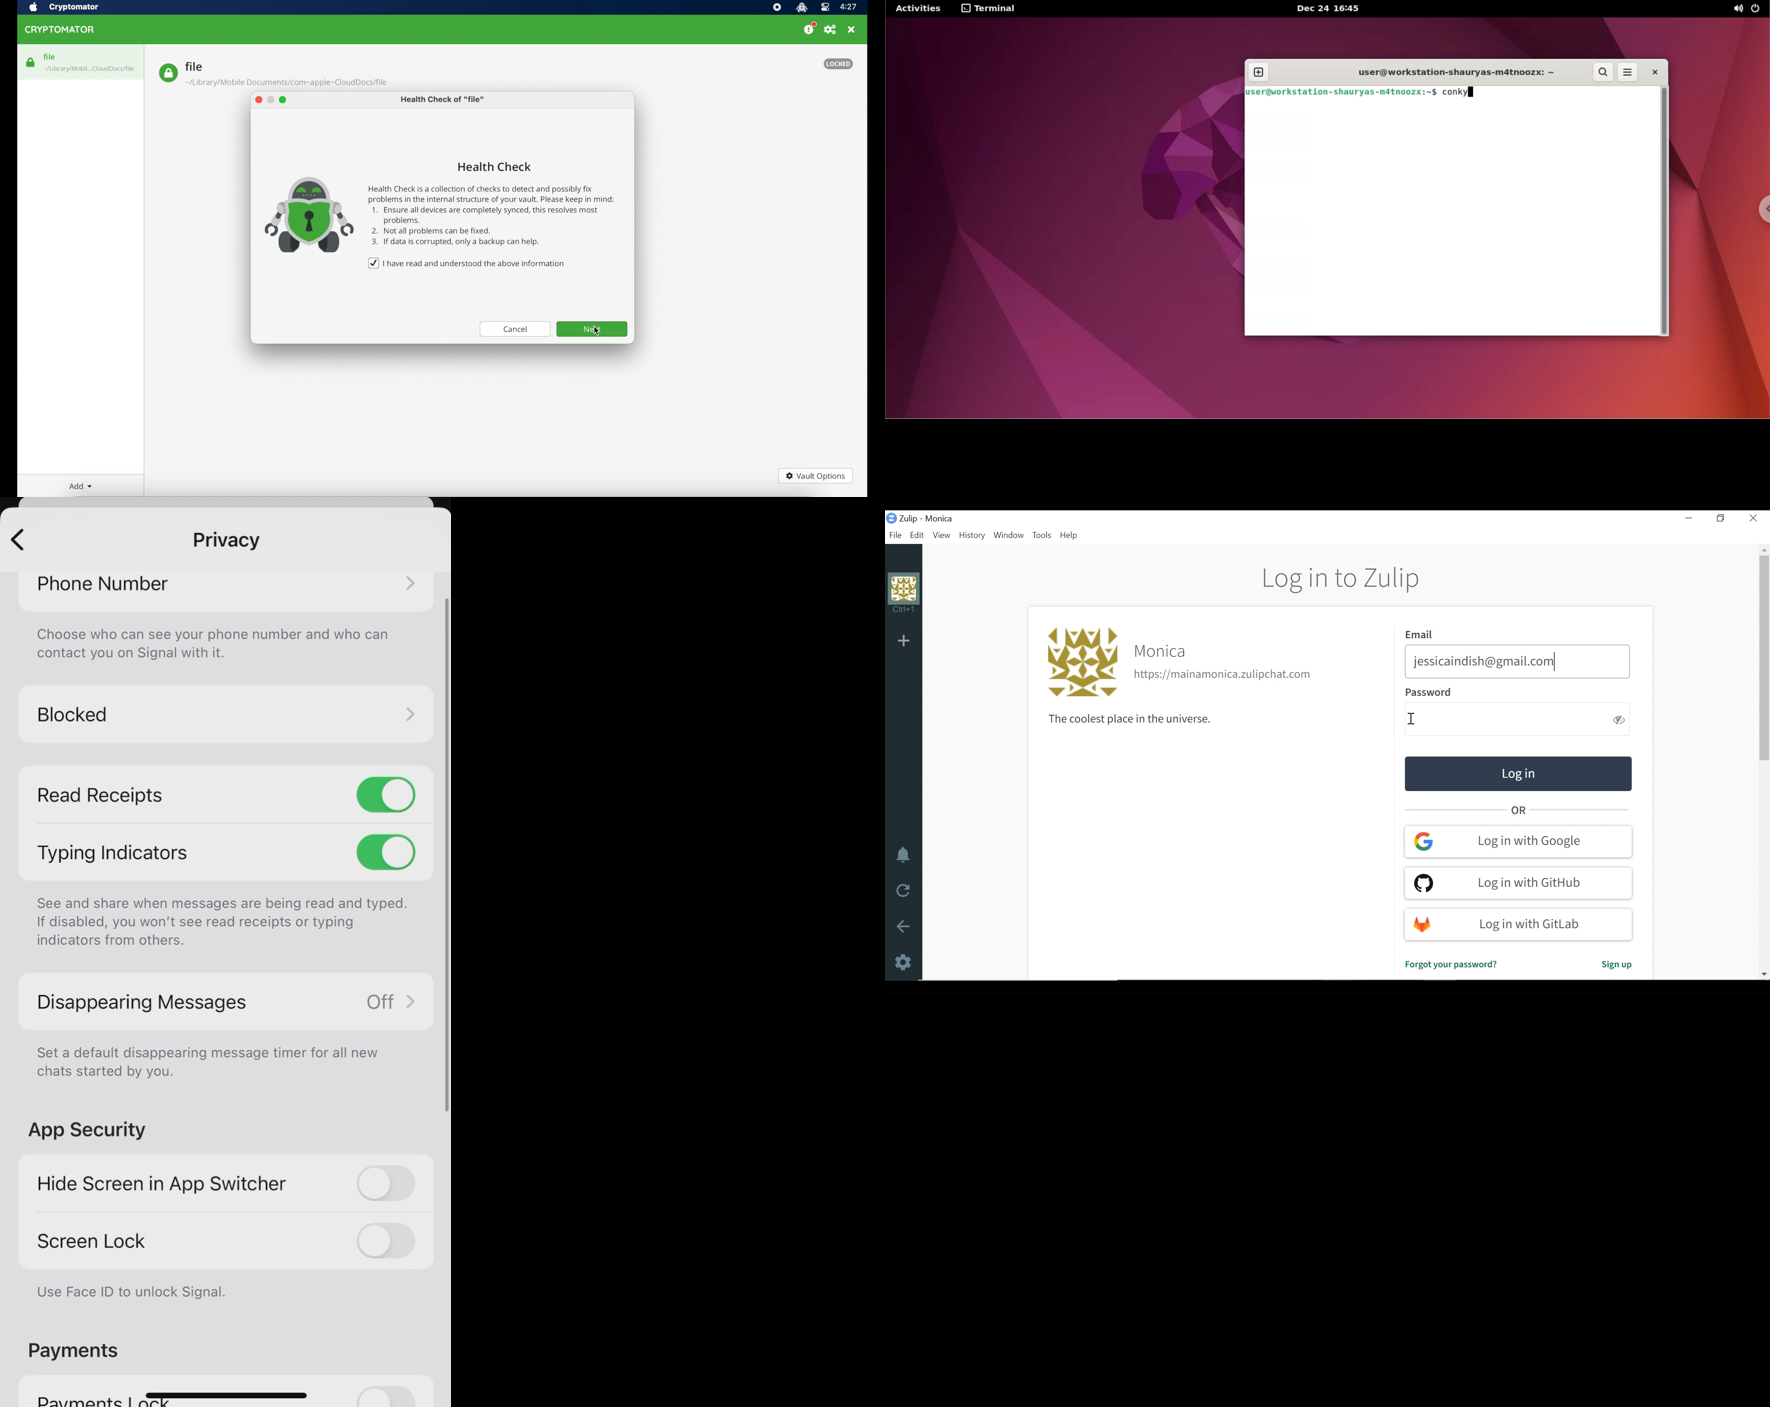 This screenshot has width=1792, height=1428. I want to click on typing indicators enabled, so click(225, 852).